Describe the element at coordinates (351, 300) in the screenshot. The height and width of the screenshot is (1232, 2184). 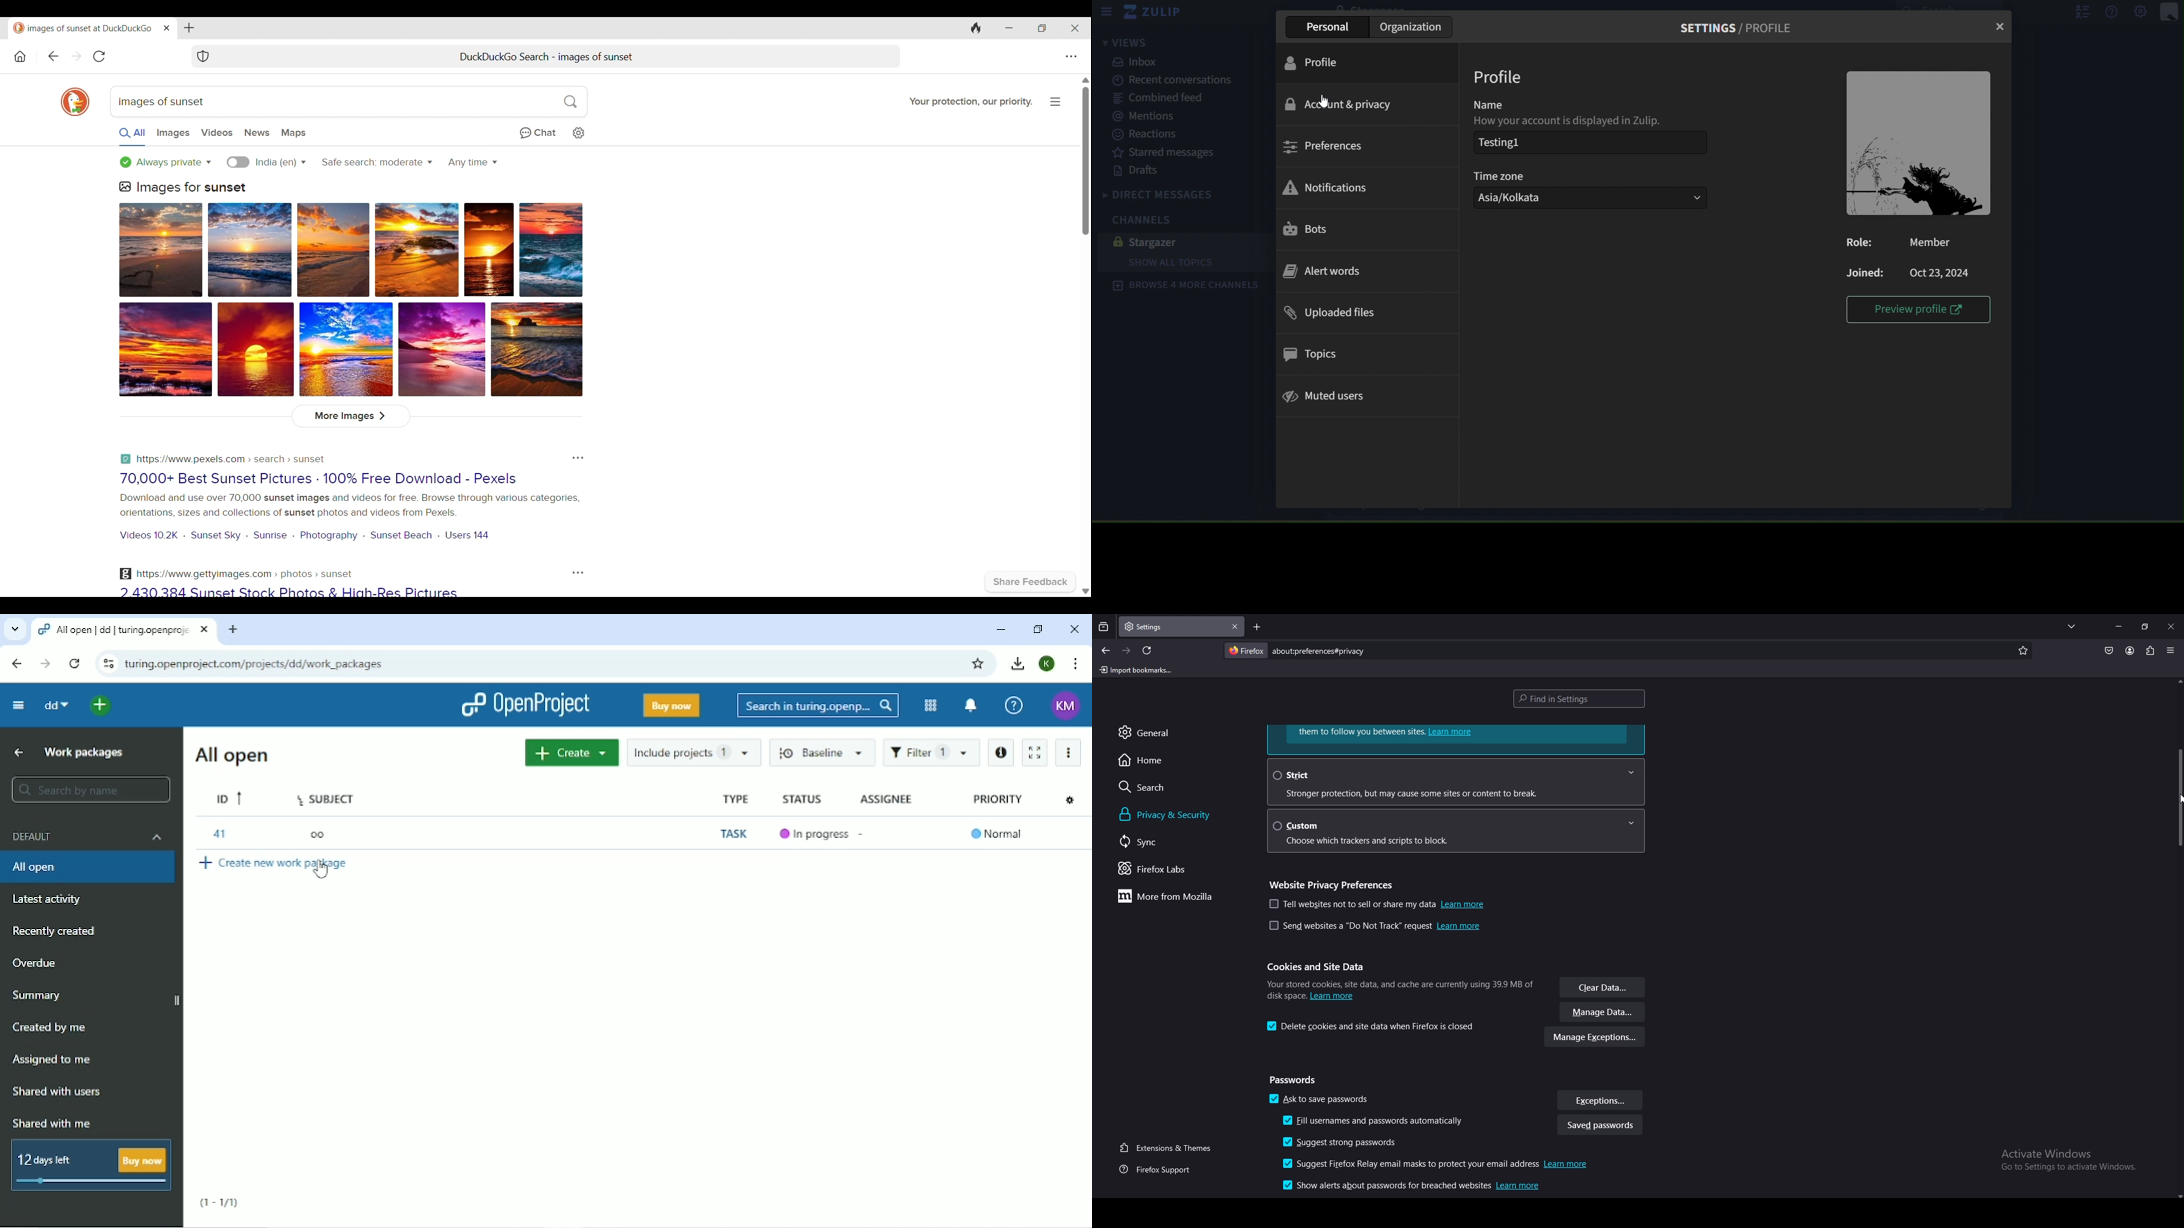
I see `Images for sunset` at that location.